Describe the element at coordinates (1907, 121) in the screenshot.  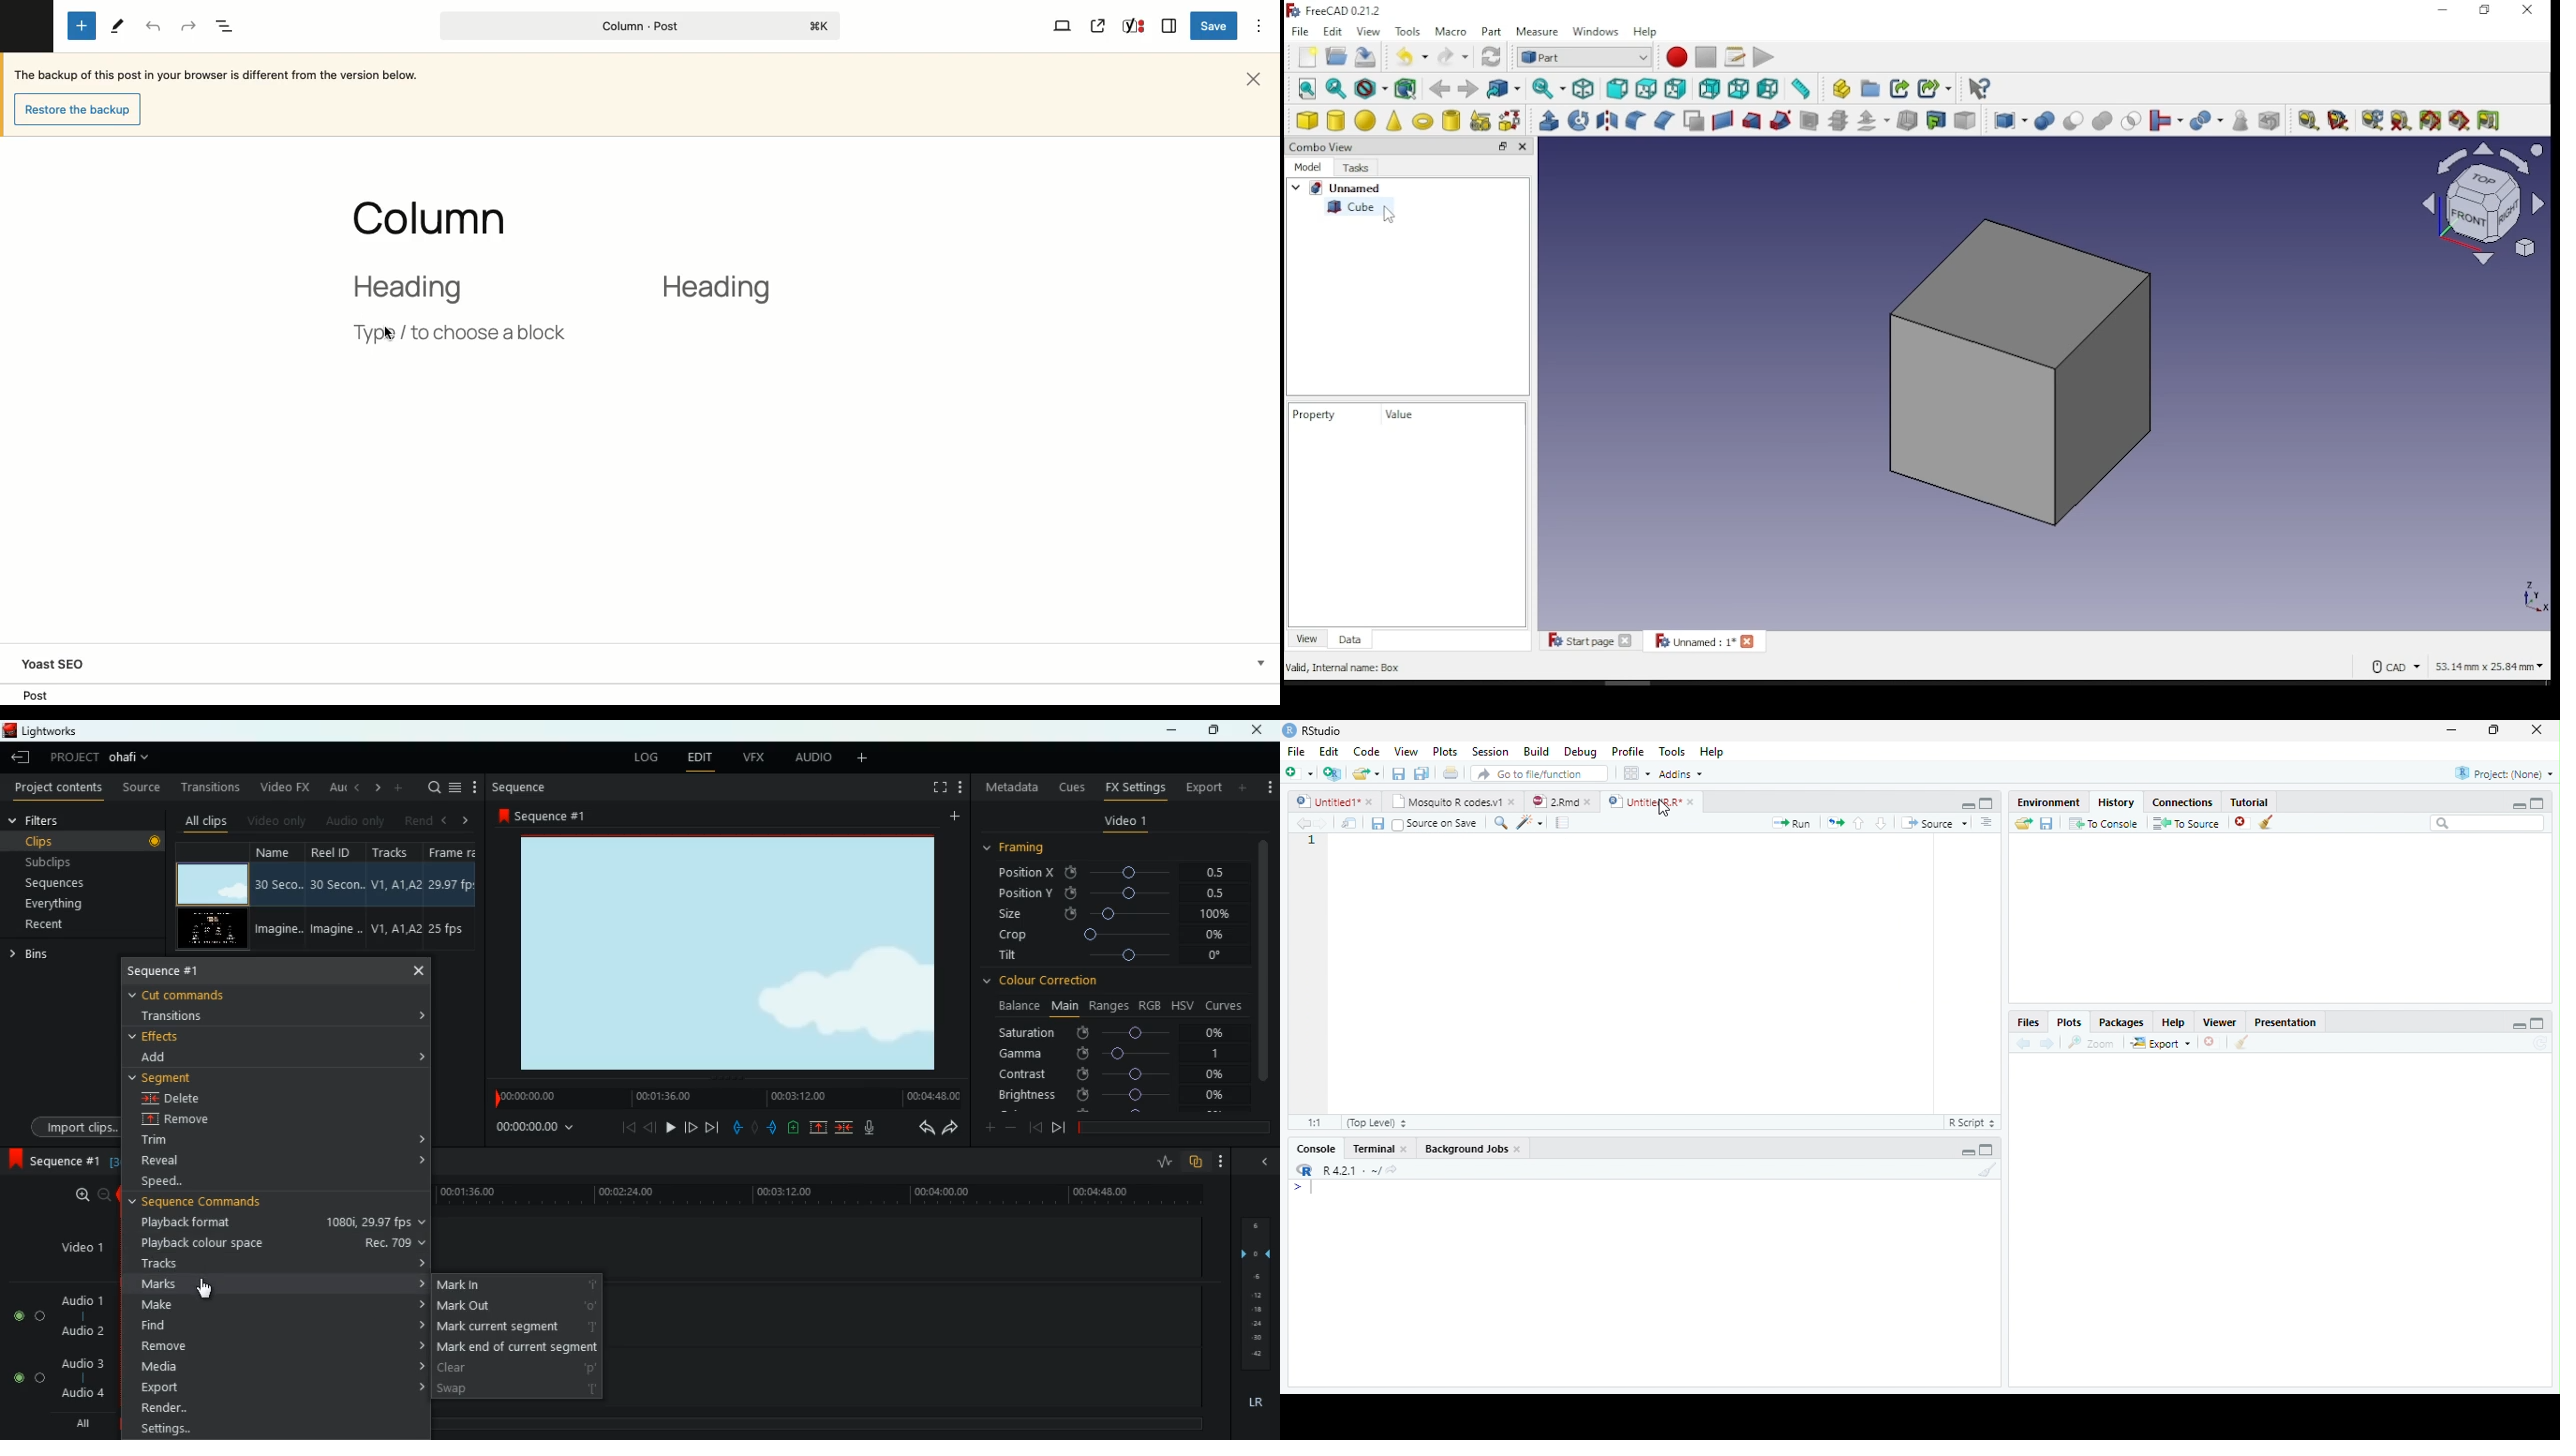
I see `thickness` at that location.